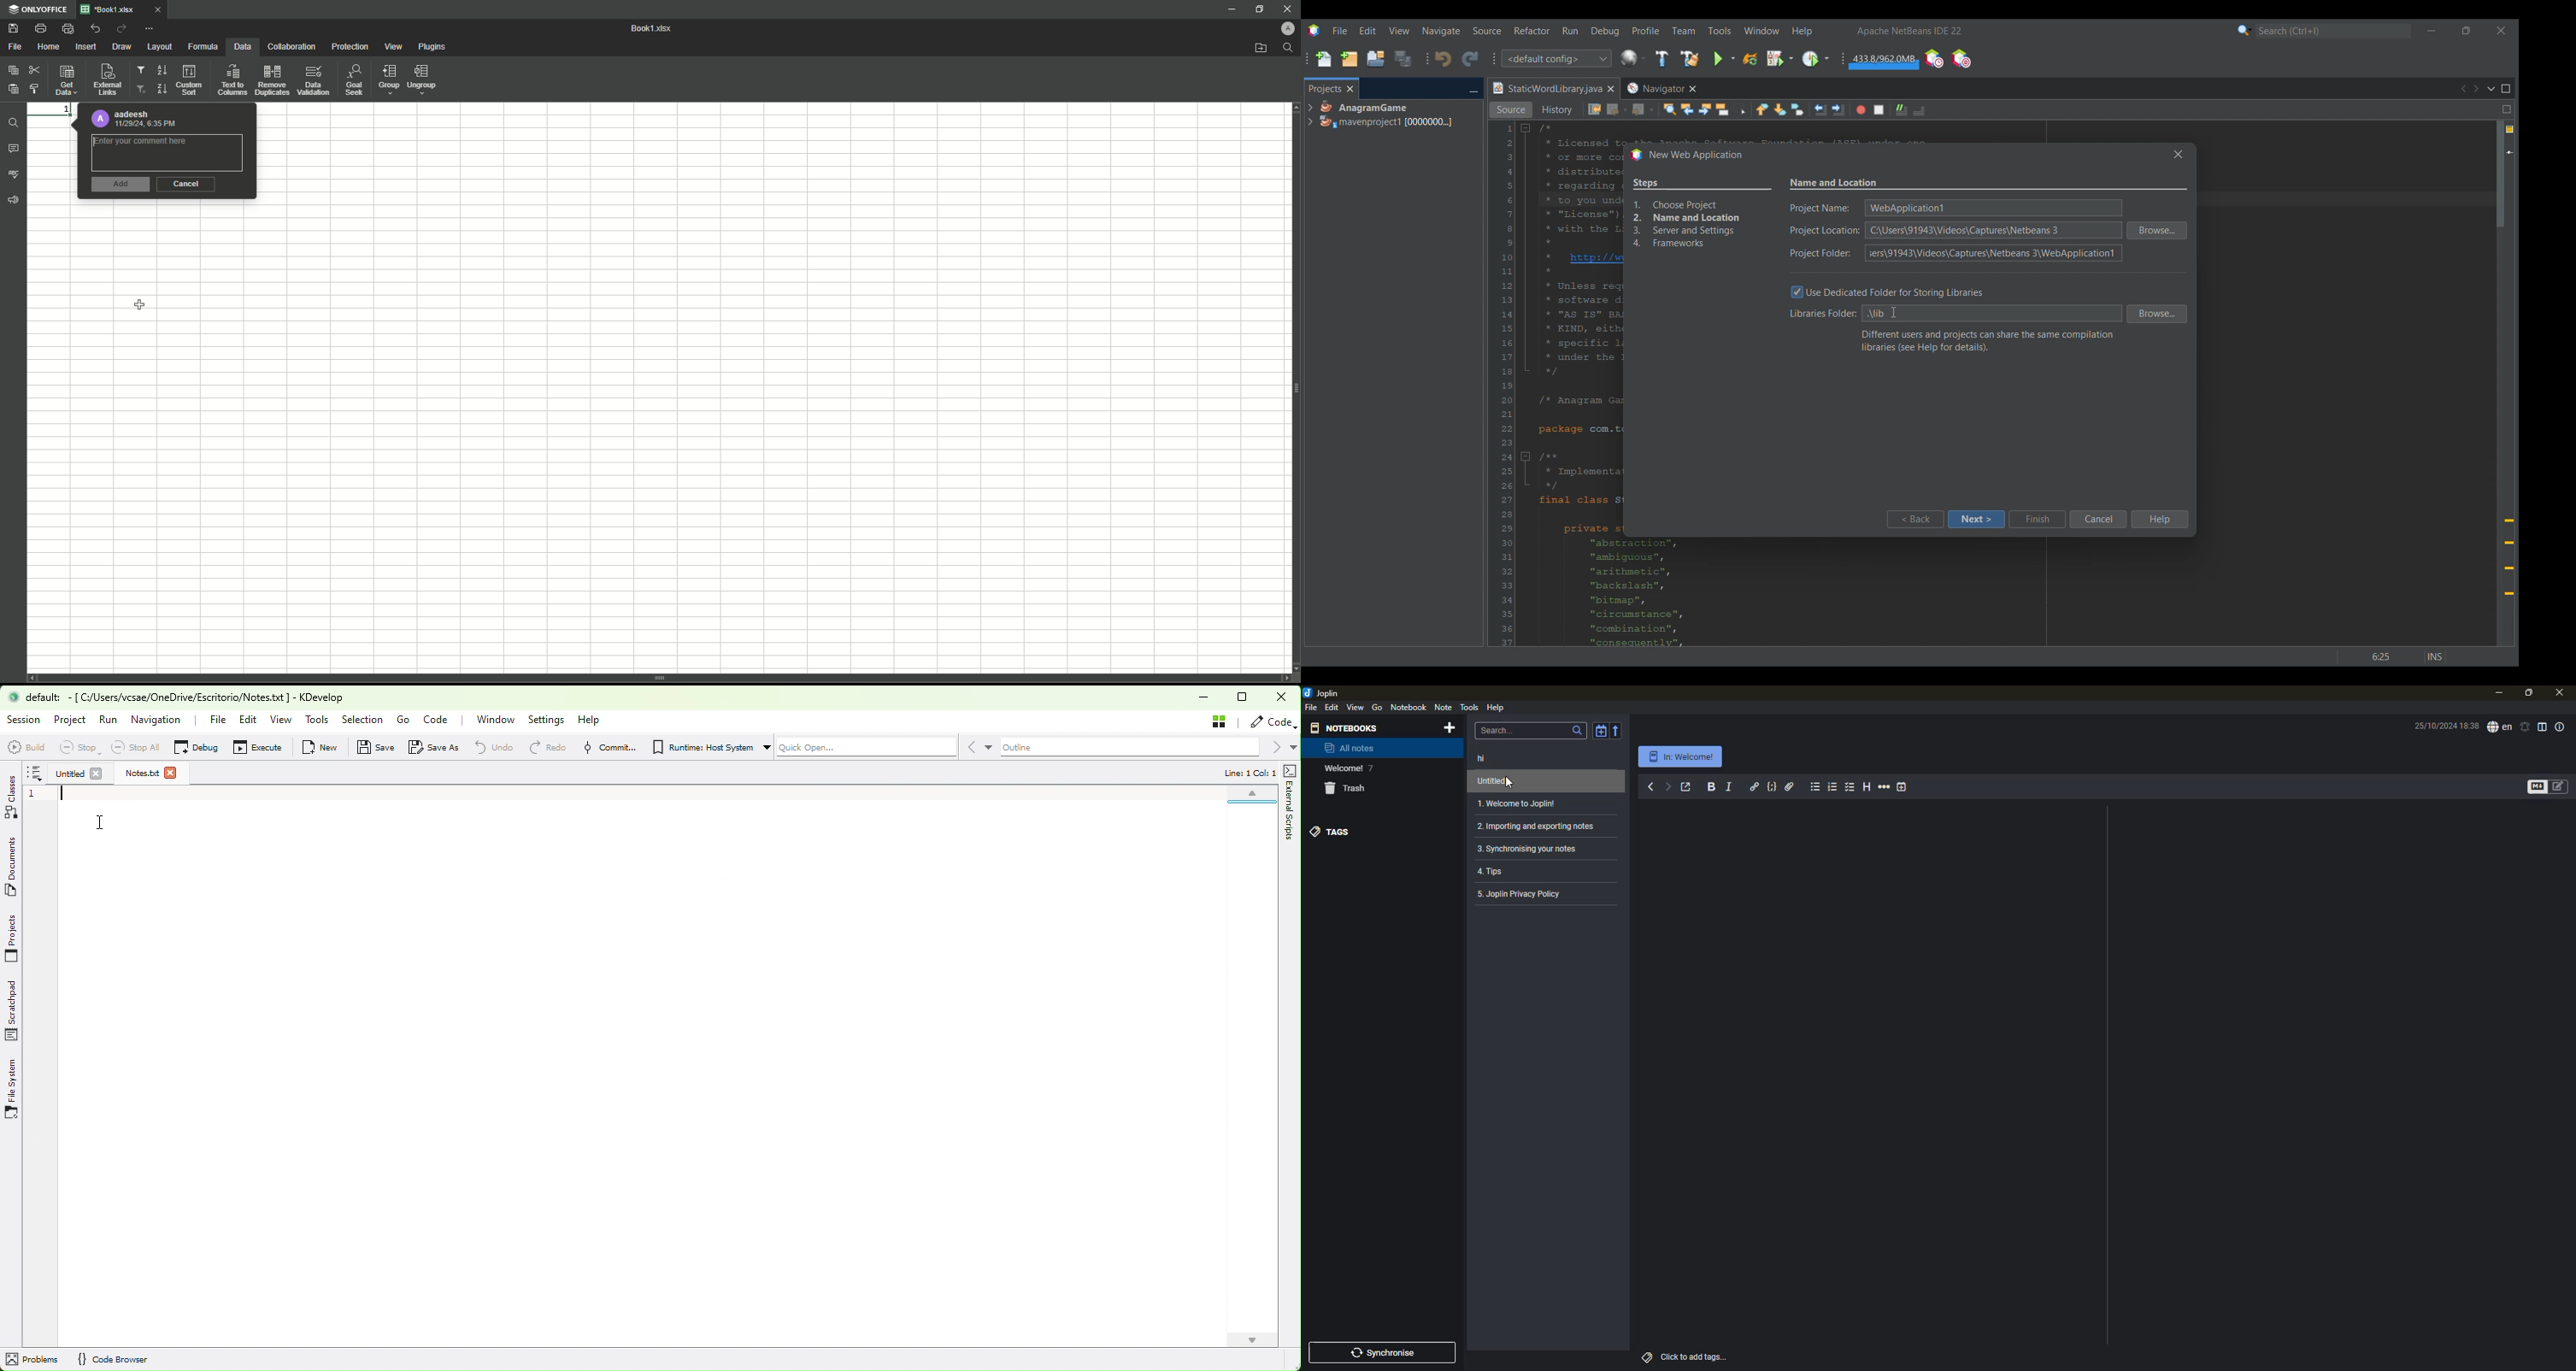  I want to click on tags, so click(1329, 831).